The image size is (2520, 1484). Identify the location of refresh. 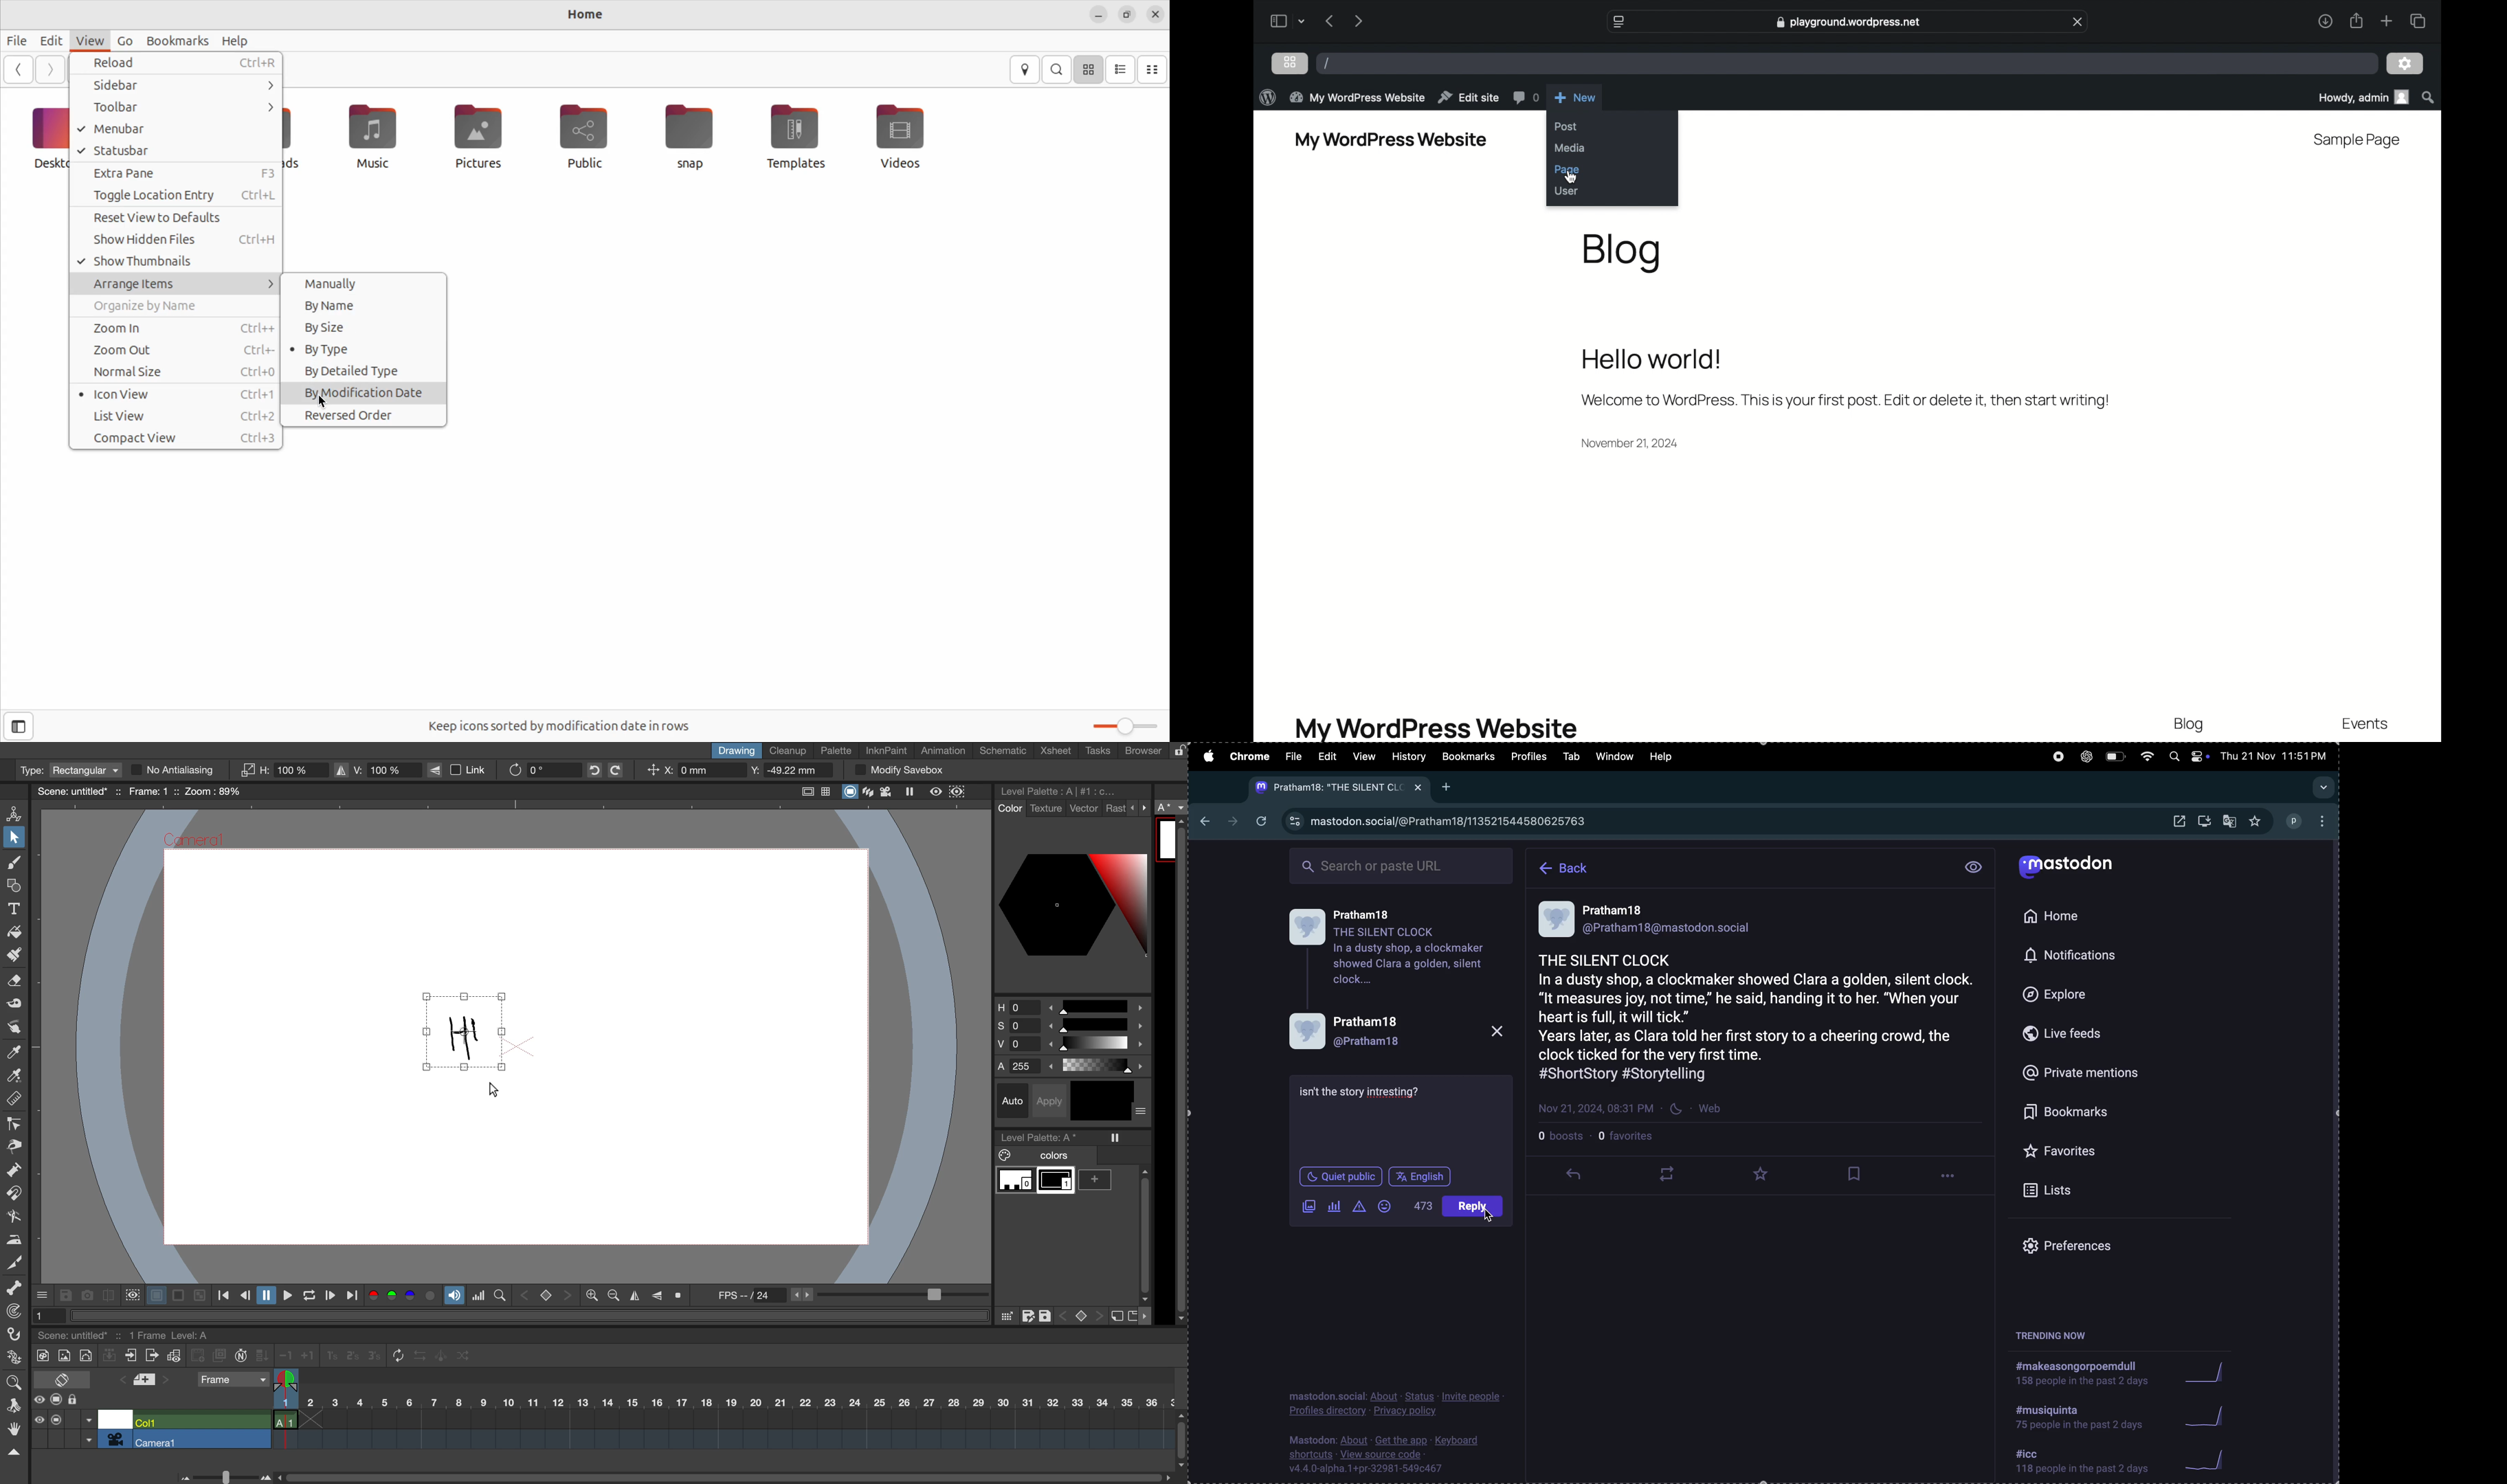
(1263, 822).